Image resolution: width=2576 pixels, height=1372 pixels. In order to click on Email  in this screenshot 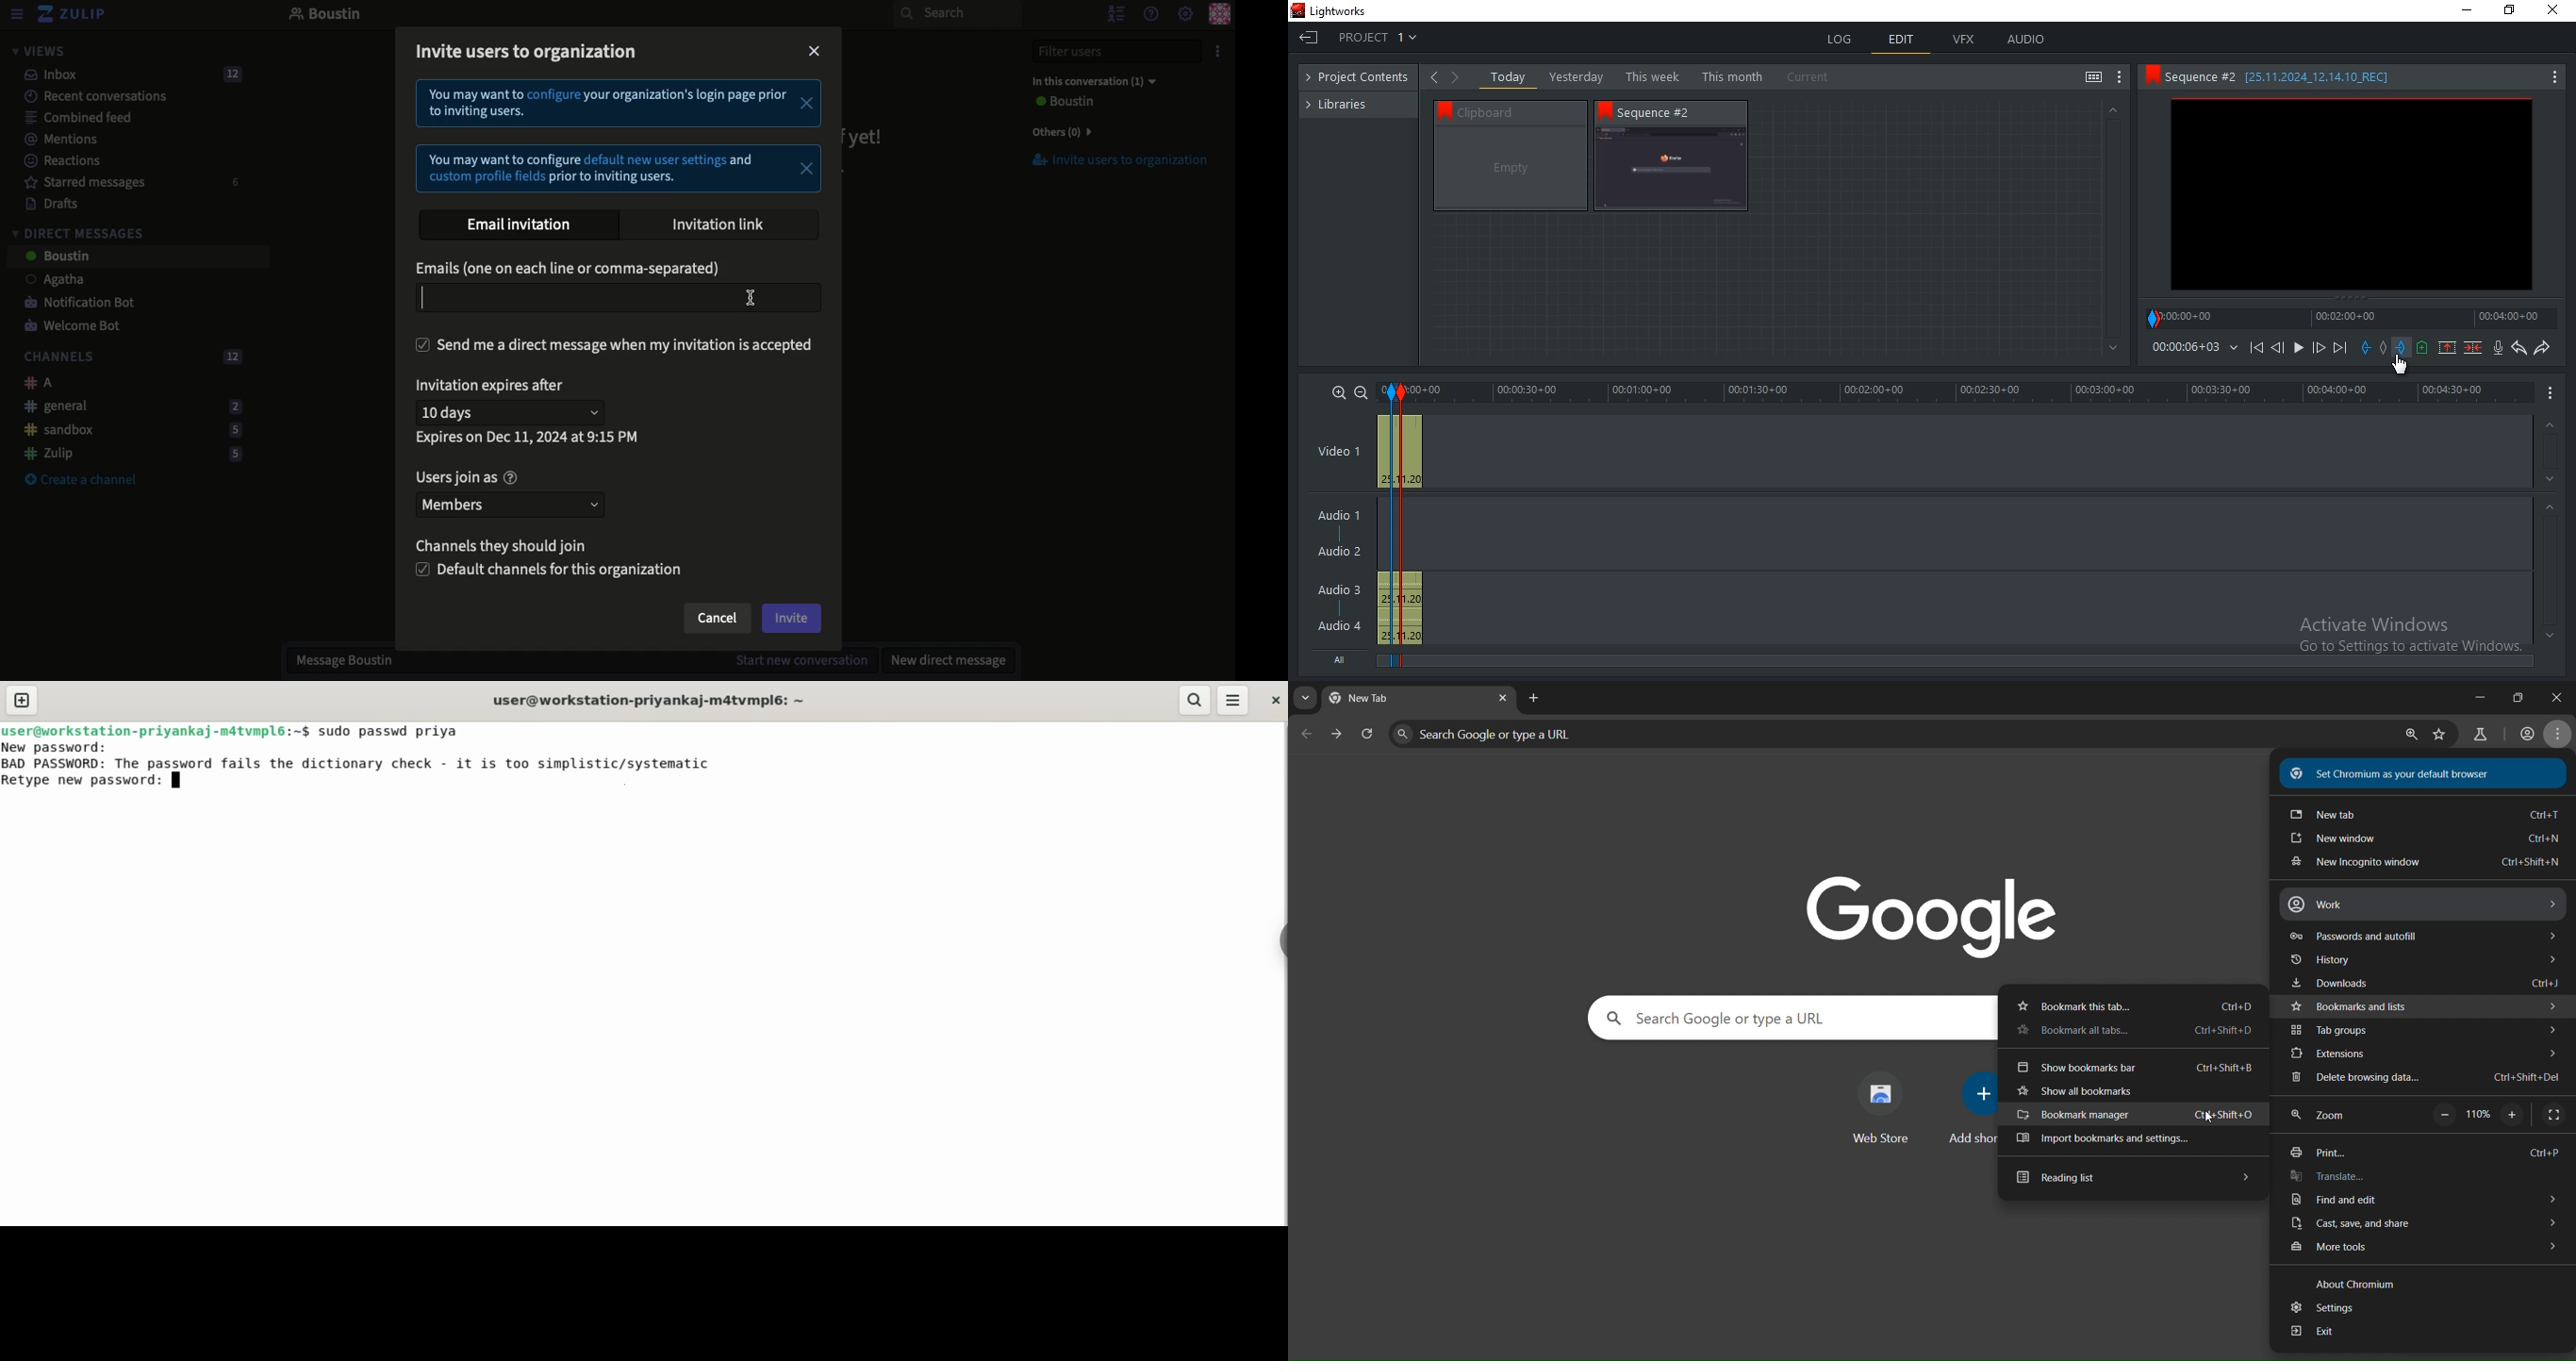, I will do `click(572, 270)`.